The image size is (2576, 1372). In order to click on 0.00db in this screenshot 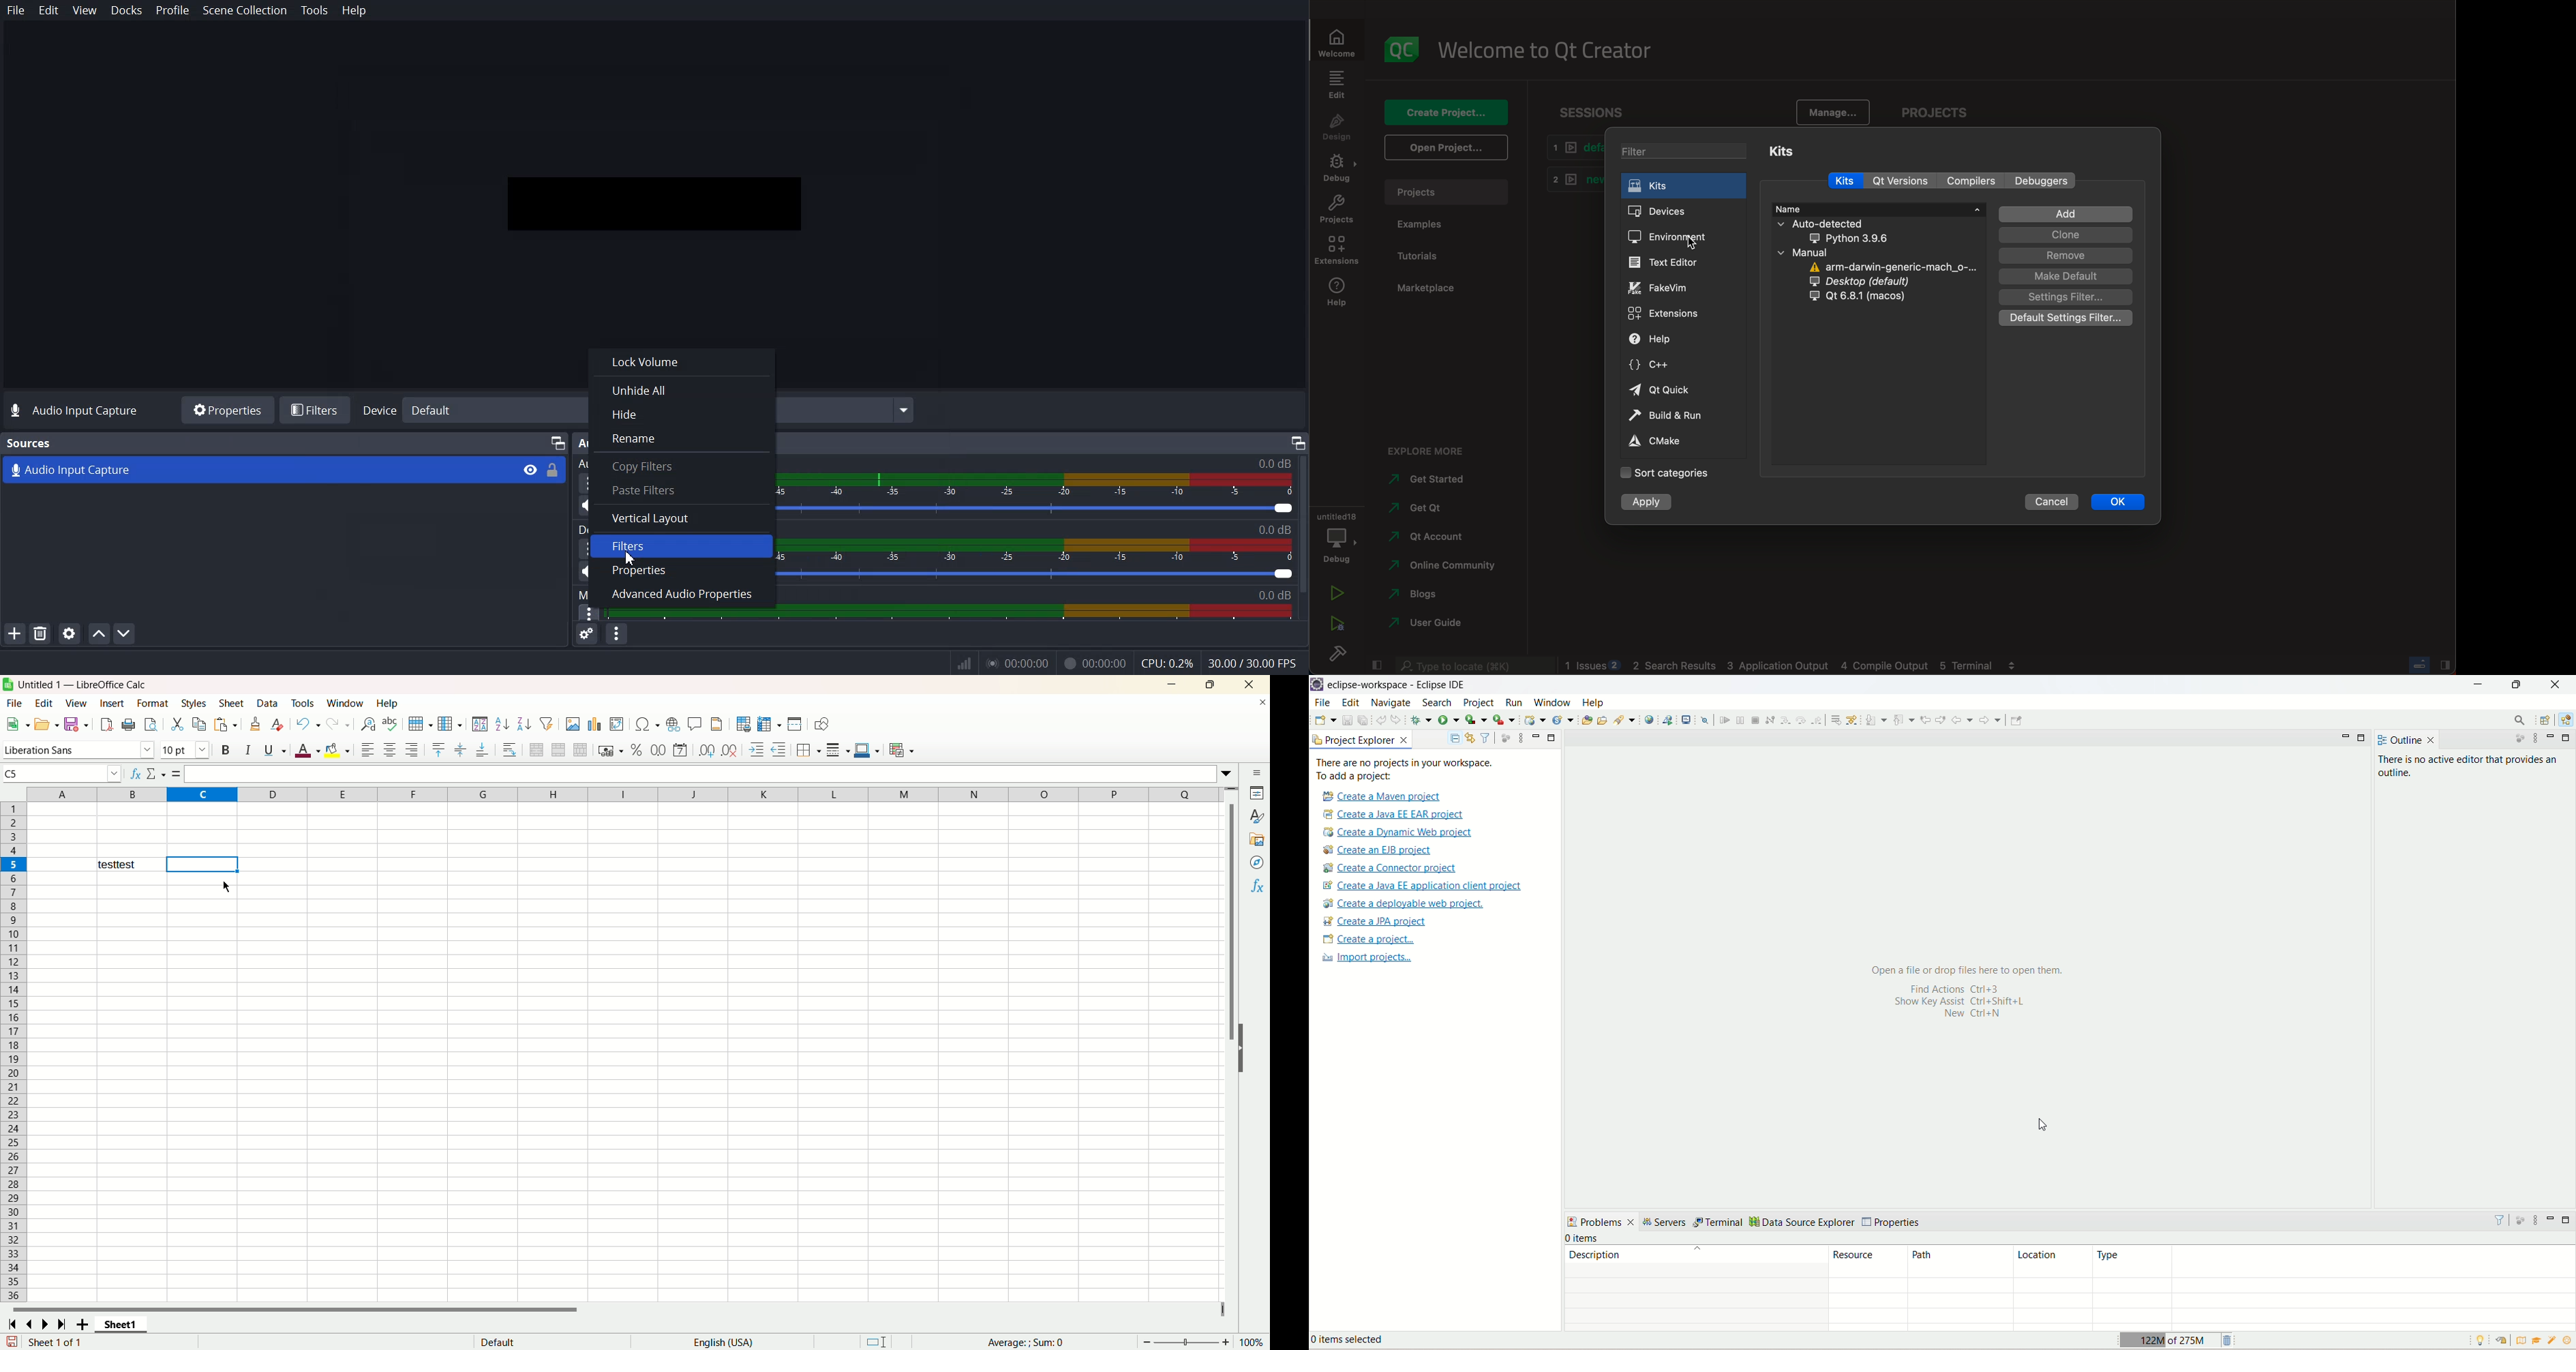, I will do `click(1279, 595)`.